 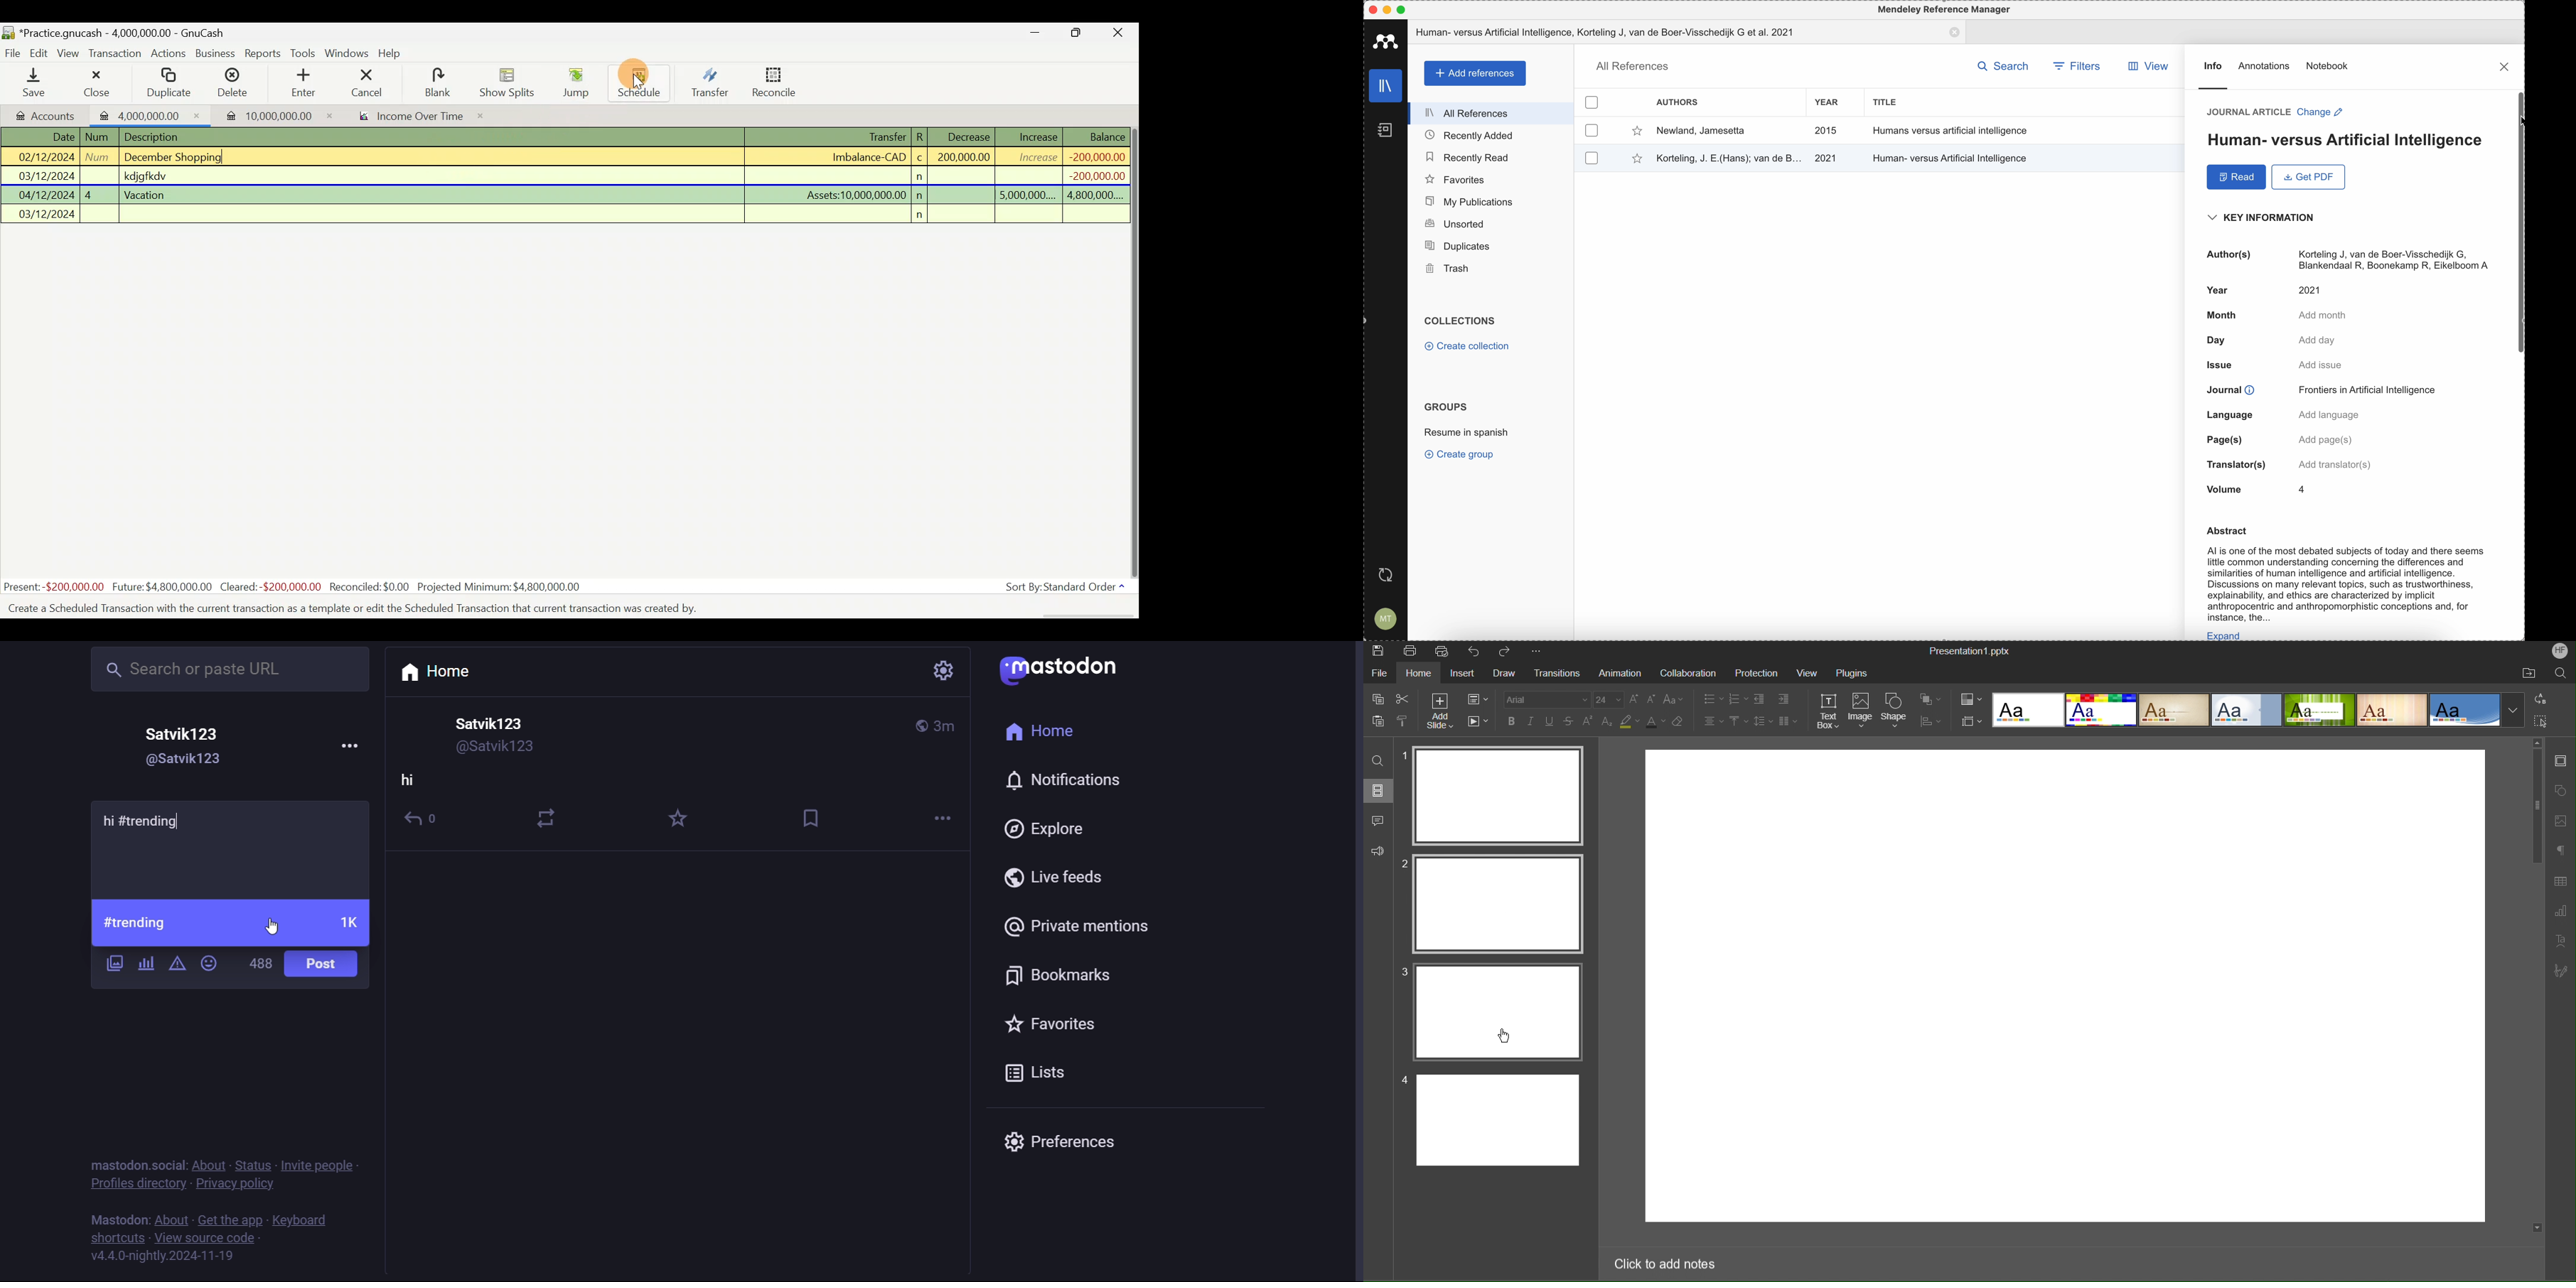 What do you see at coordinates (2537, 742) in the screenshot?
I see `scroll up` at bounding box center [2537, 742].